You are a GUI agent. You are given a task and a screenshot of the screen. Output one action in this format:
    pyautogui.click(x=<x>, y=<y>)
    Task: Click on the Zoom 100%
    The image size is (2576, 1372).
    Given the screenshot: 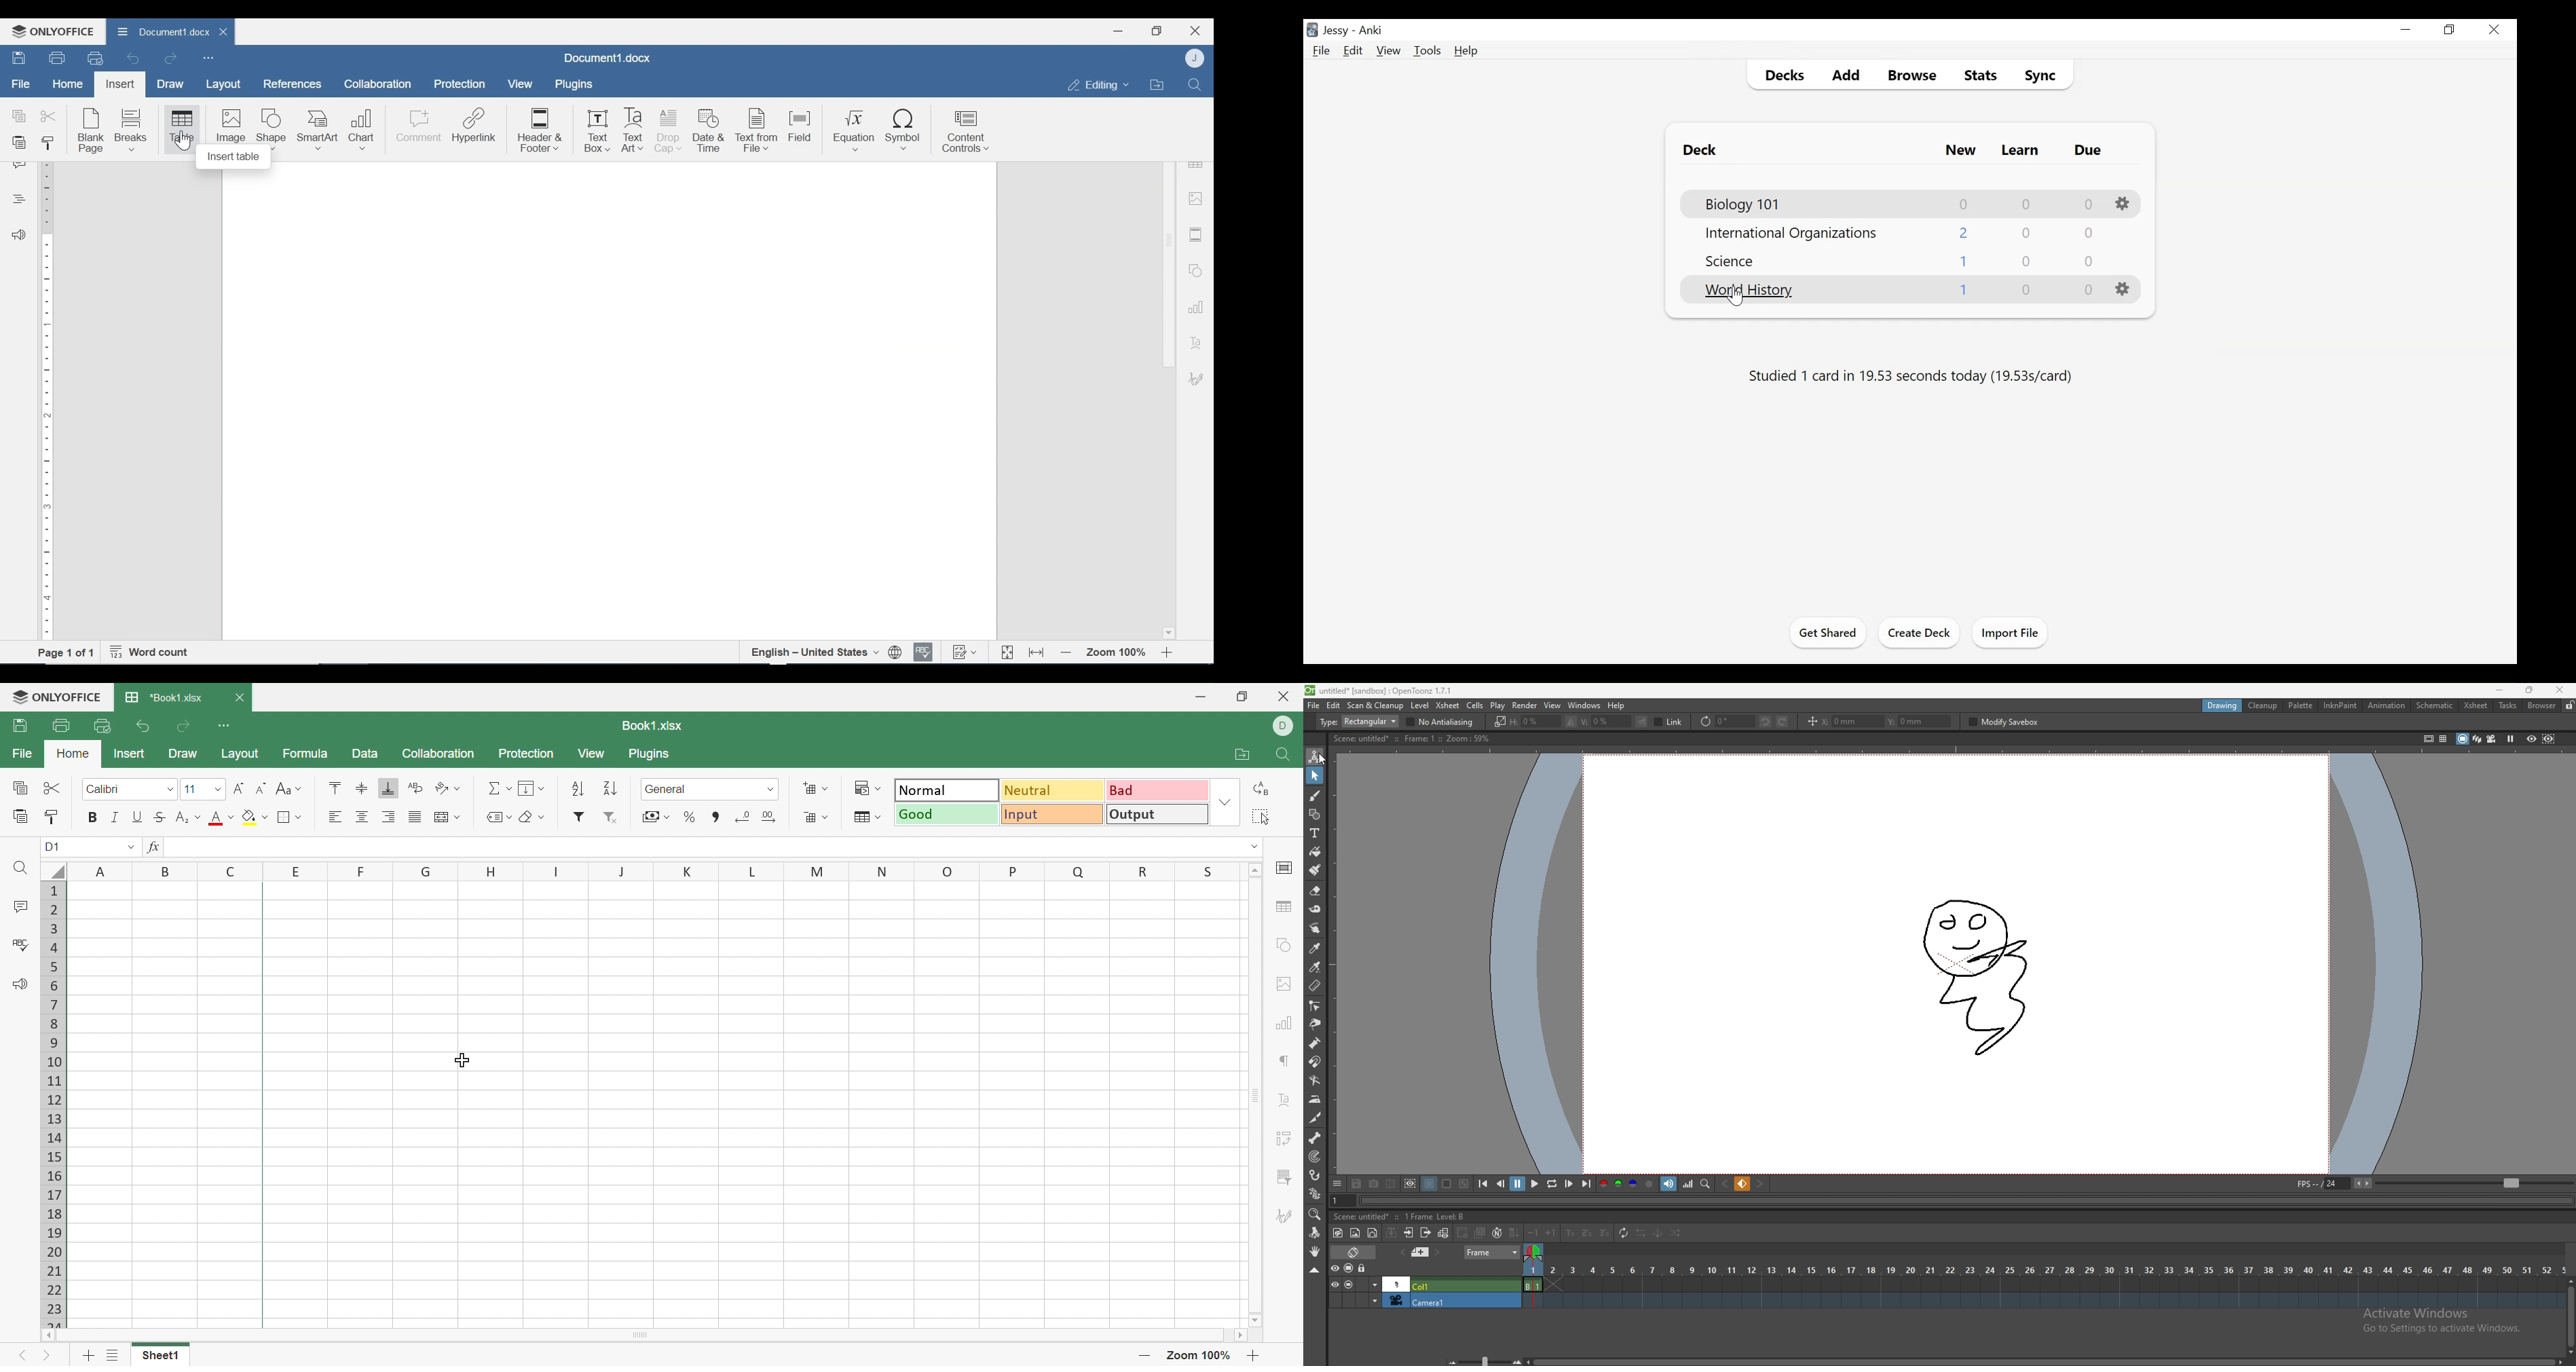 What is the action you would take?
    pyautogui.click(x=1199, y=1354)
    